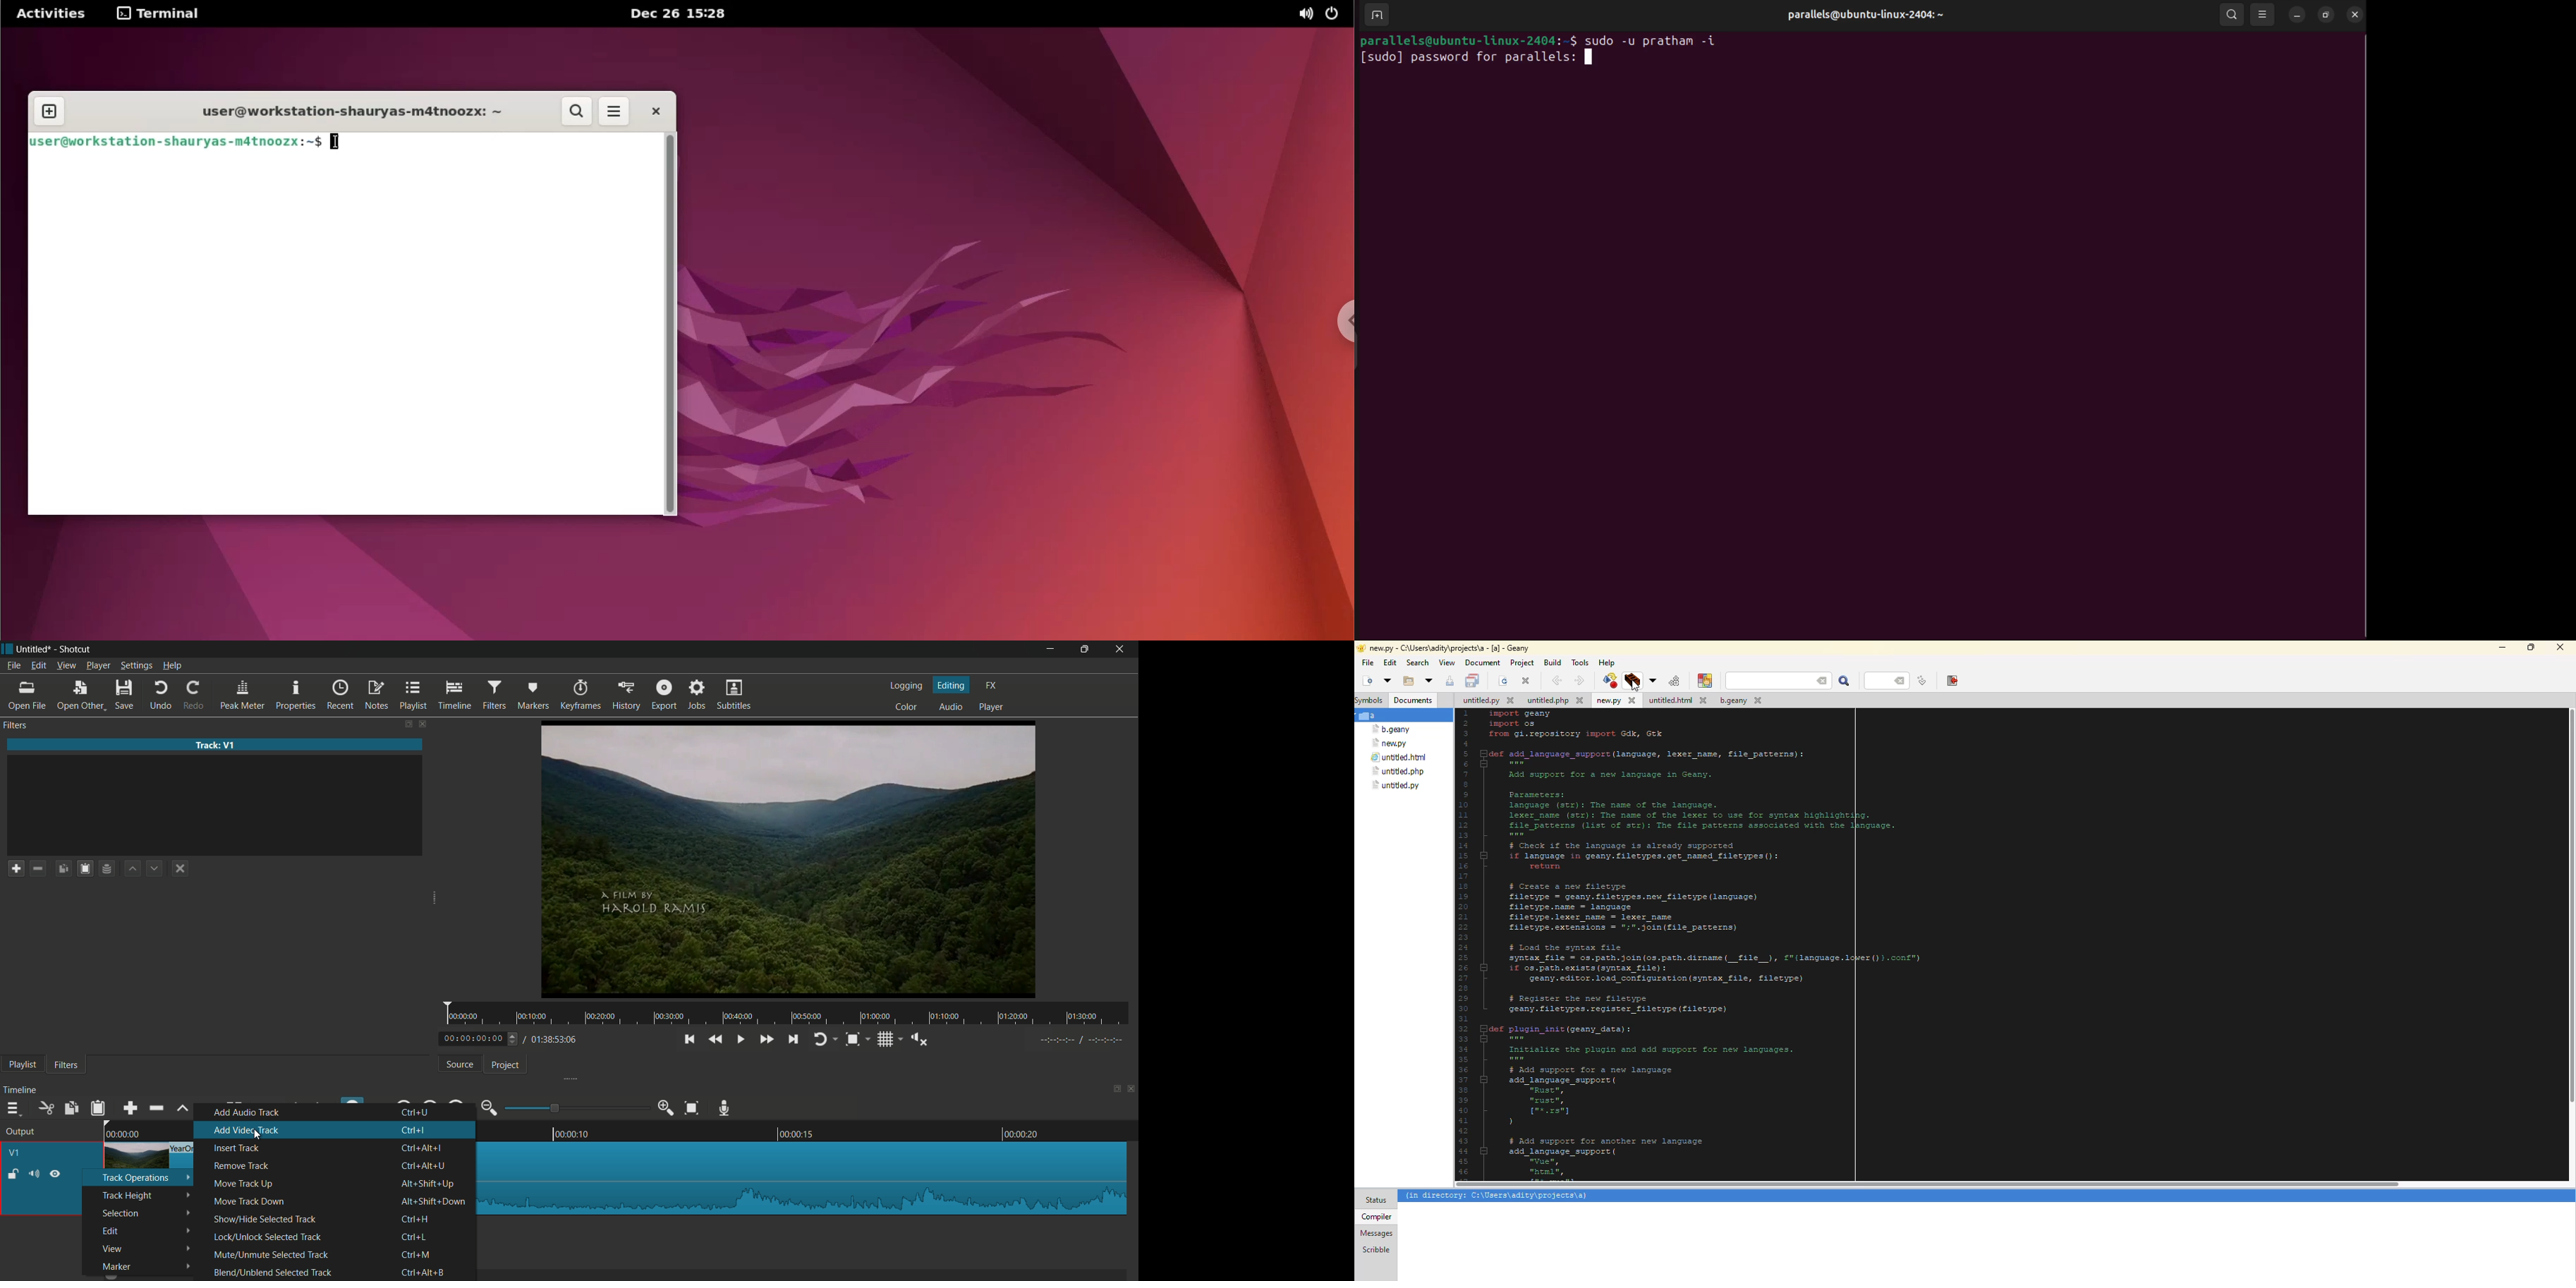  I want to click on file, so click(1615, 701).